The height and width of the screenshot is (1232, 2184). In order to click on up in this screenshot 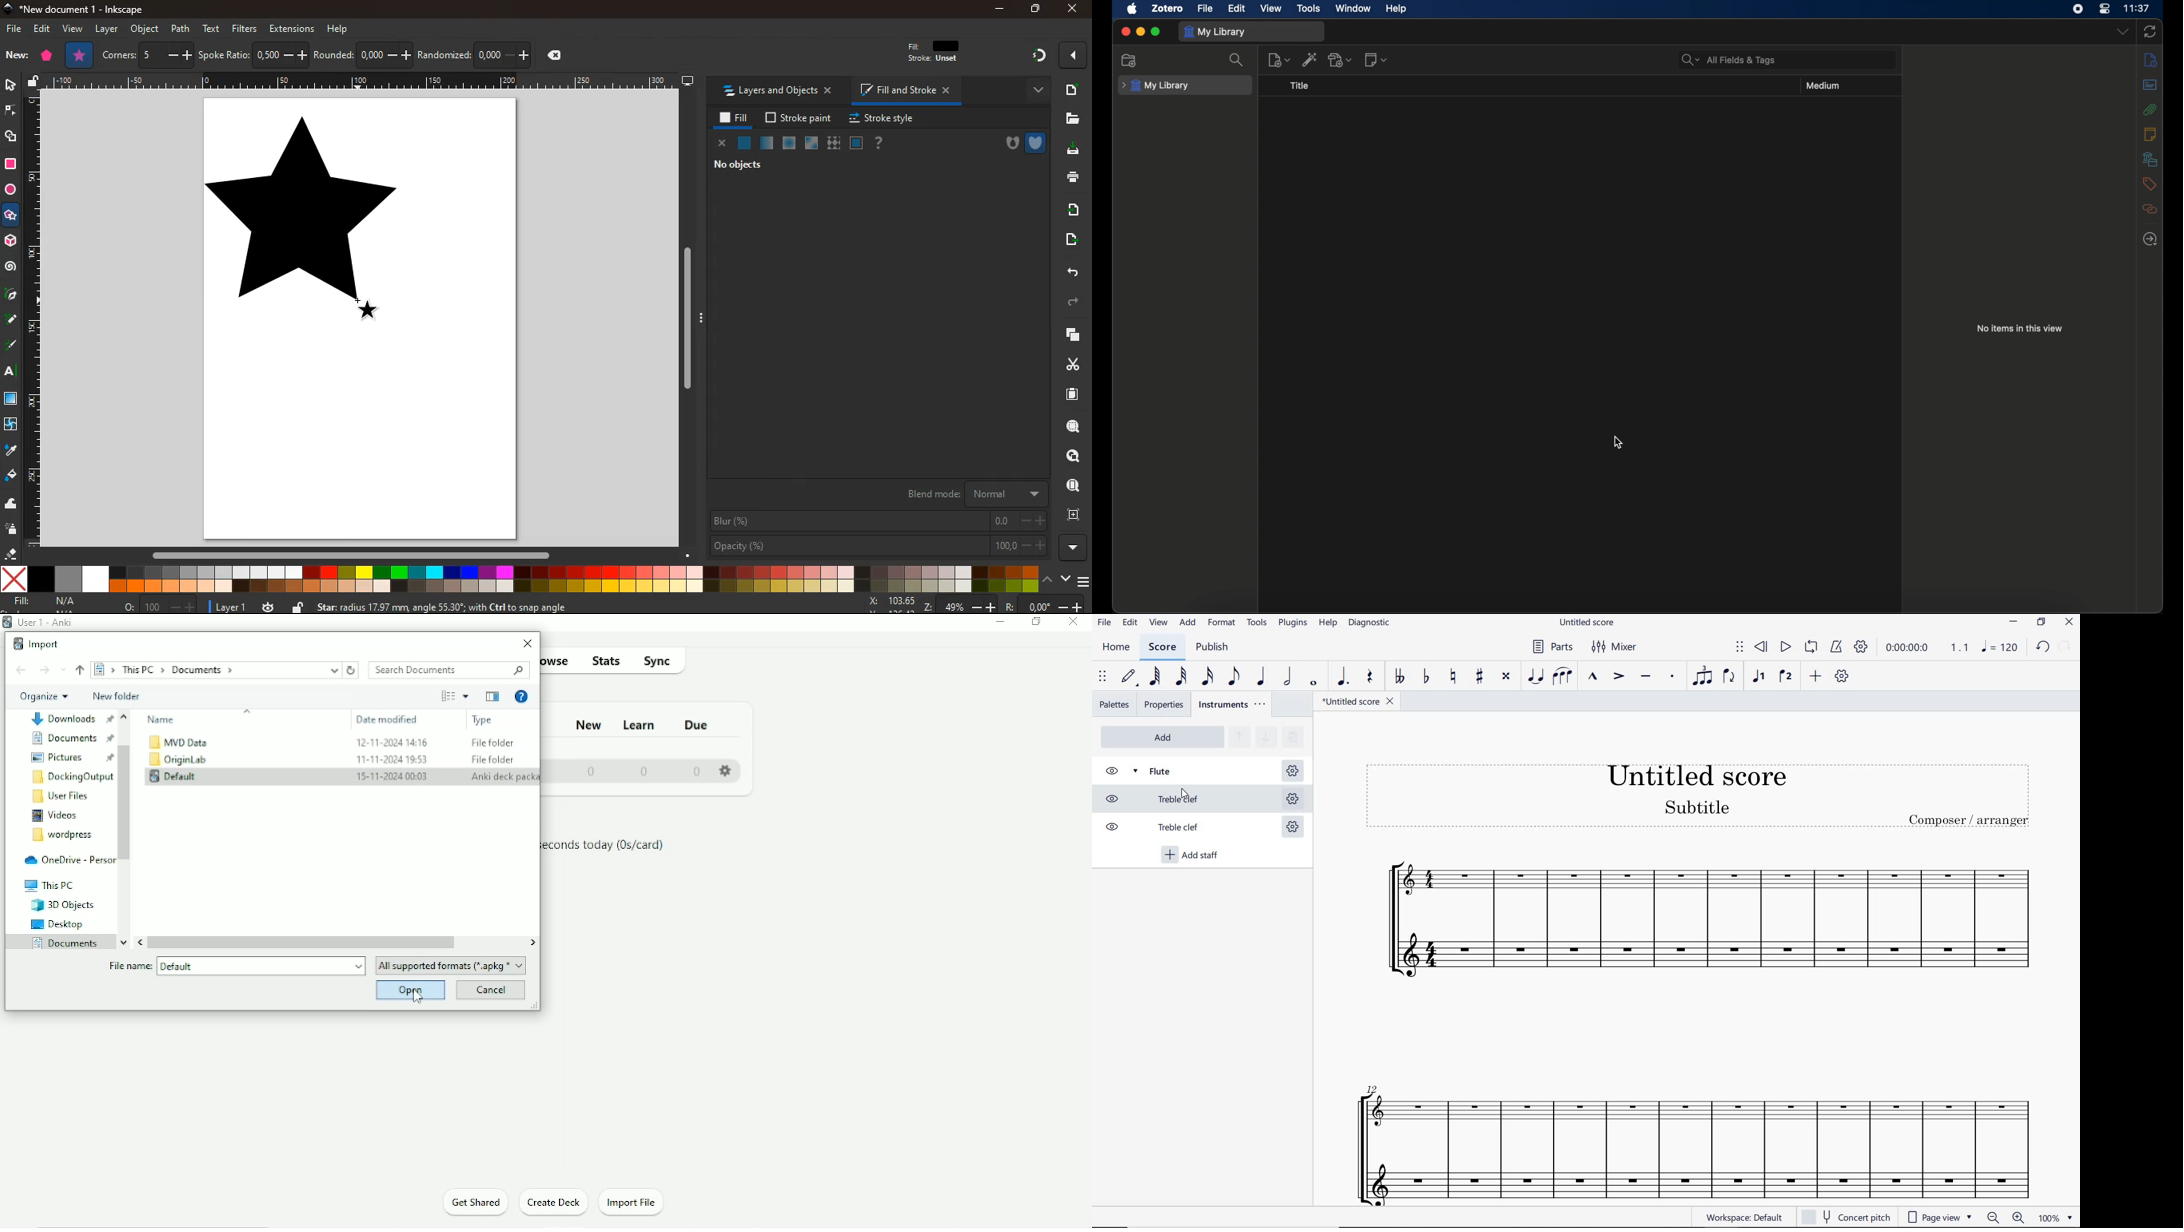, I will do `click(1047, 580)`.